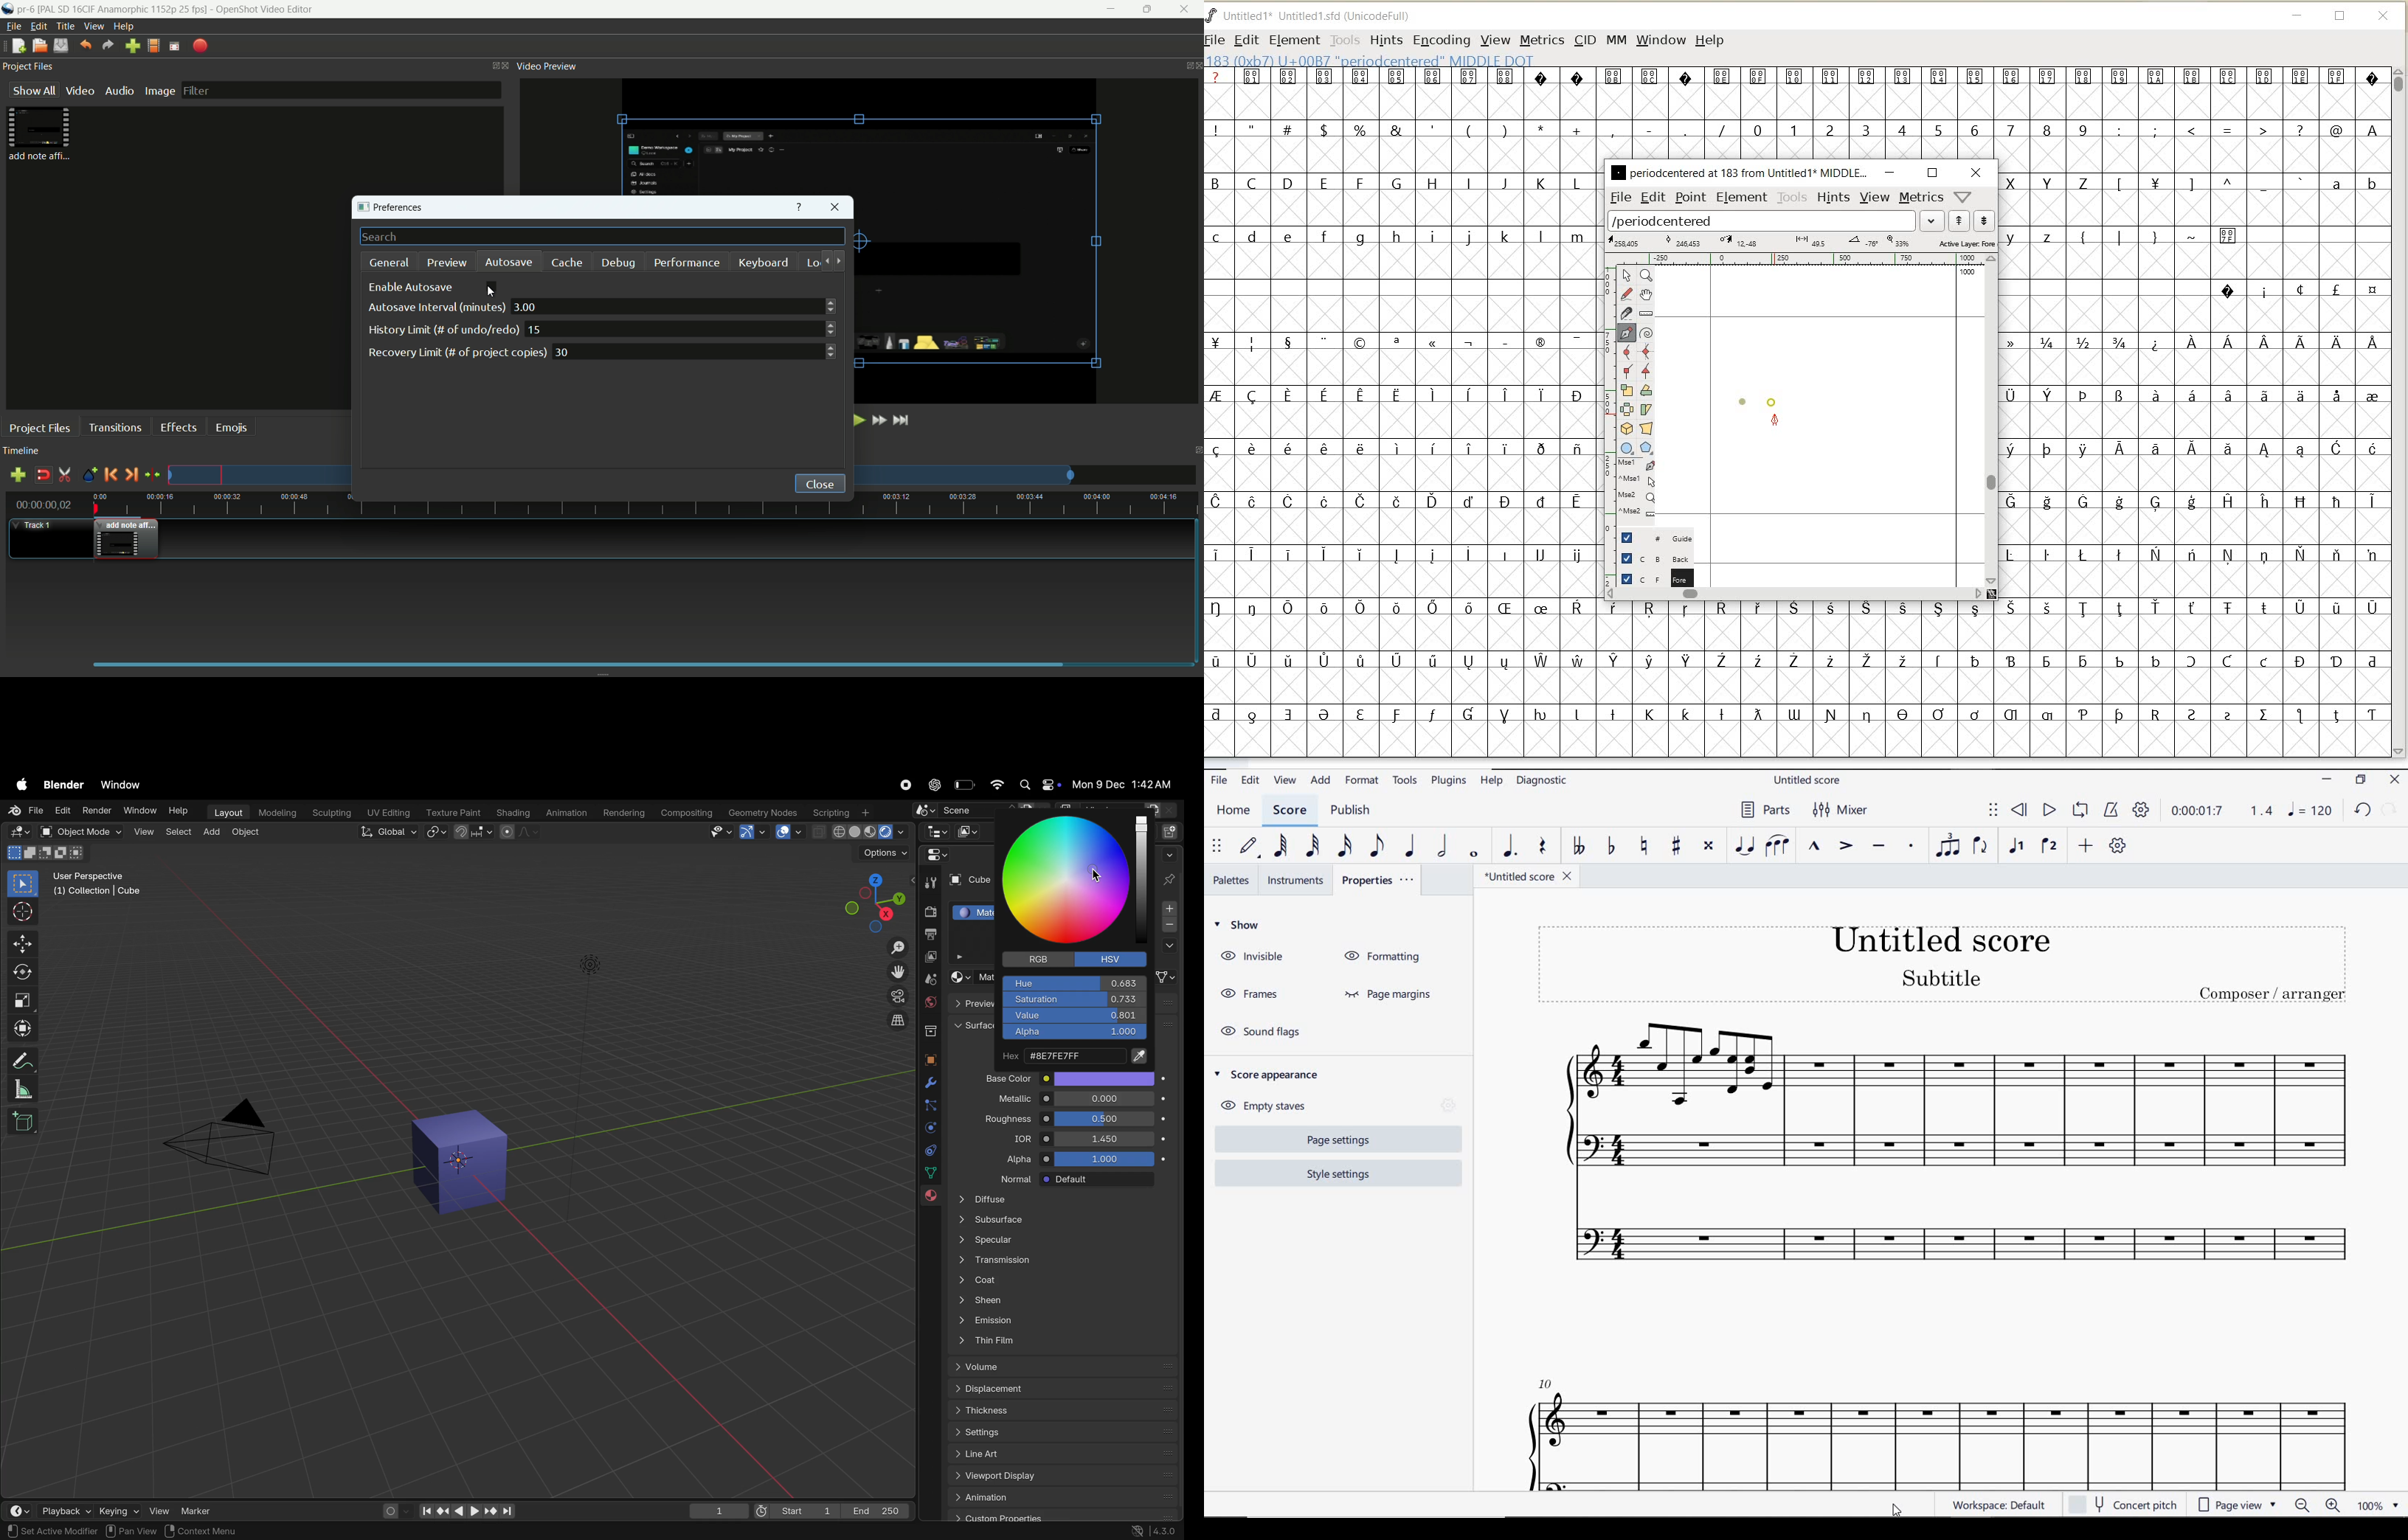 This screenshot has height=1540, width=2408. I want to click on PLUGINS, so click(1448, 781).